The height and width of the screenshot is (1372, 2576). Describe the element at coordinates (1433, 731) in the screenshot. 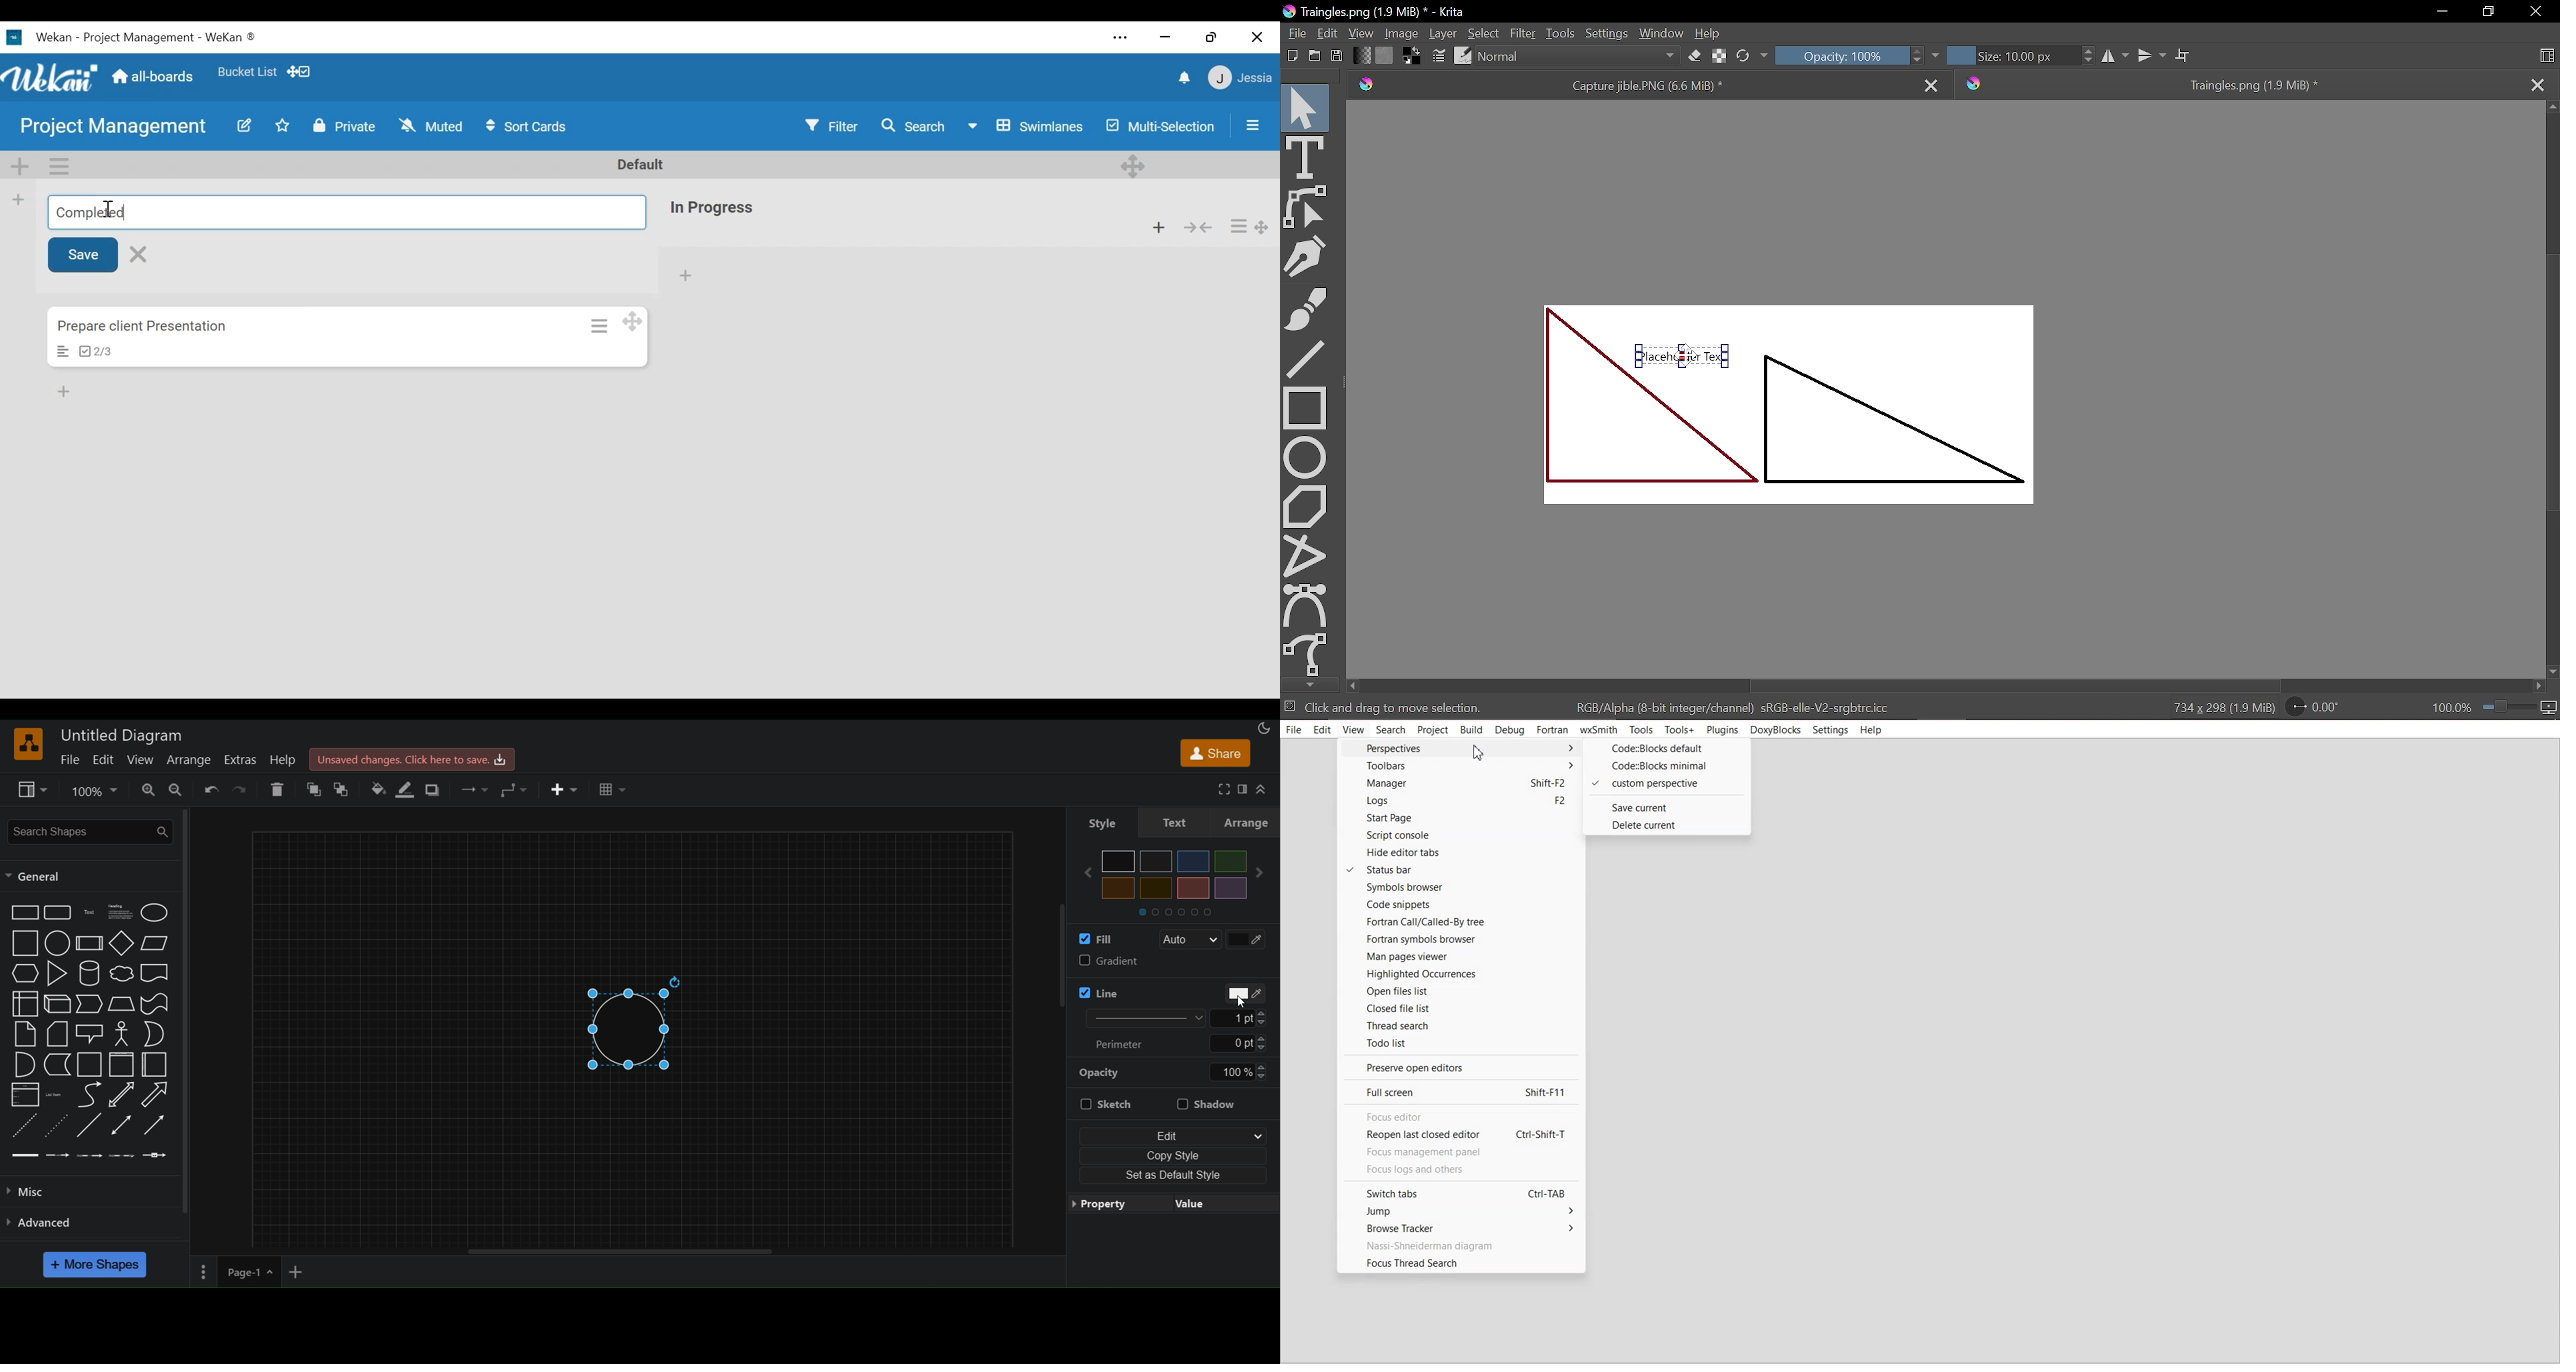

I see `Project` at that location.